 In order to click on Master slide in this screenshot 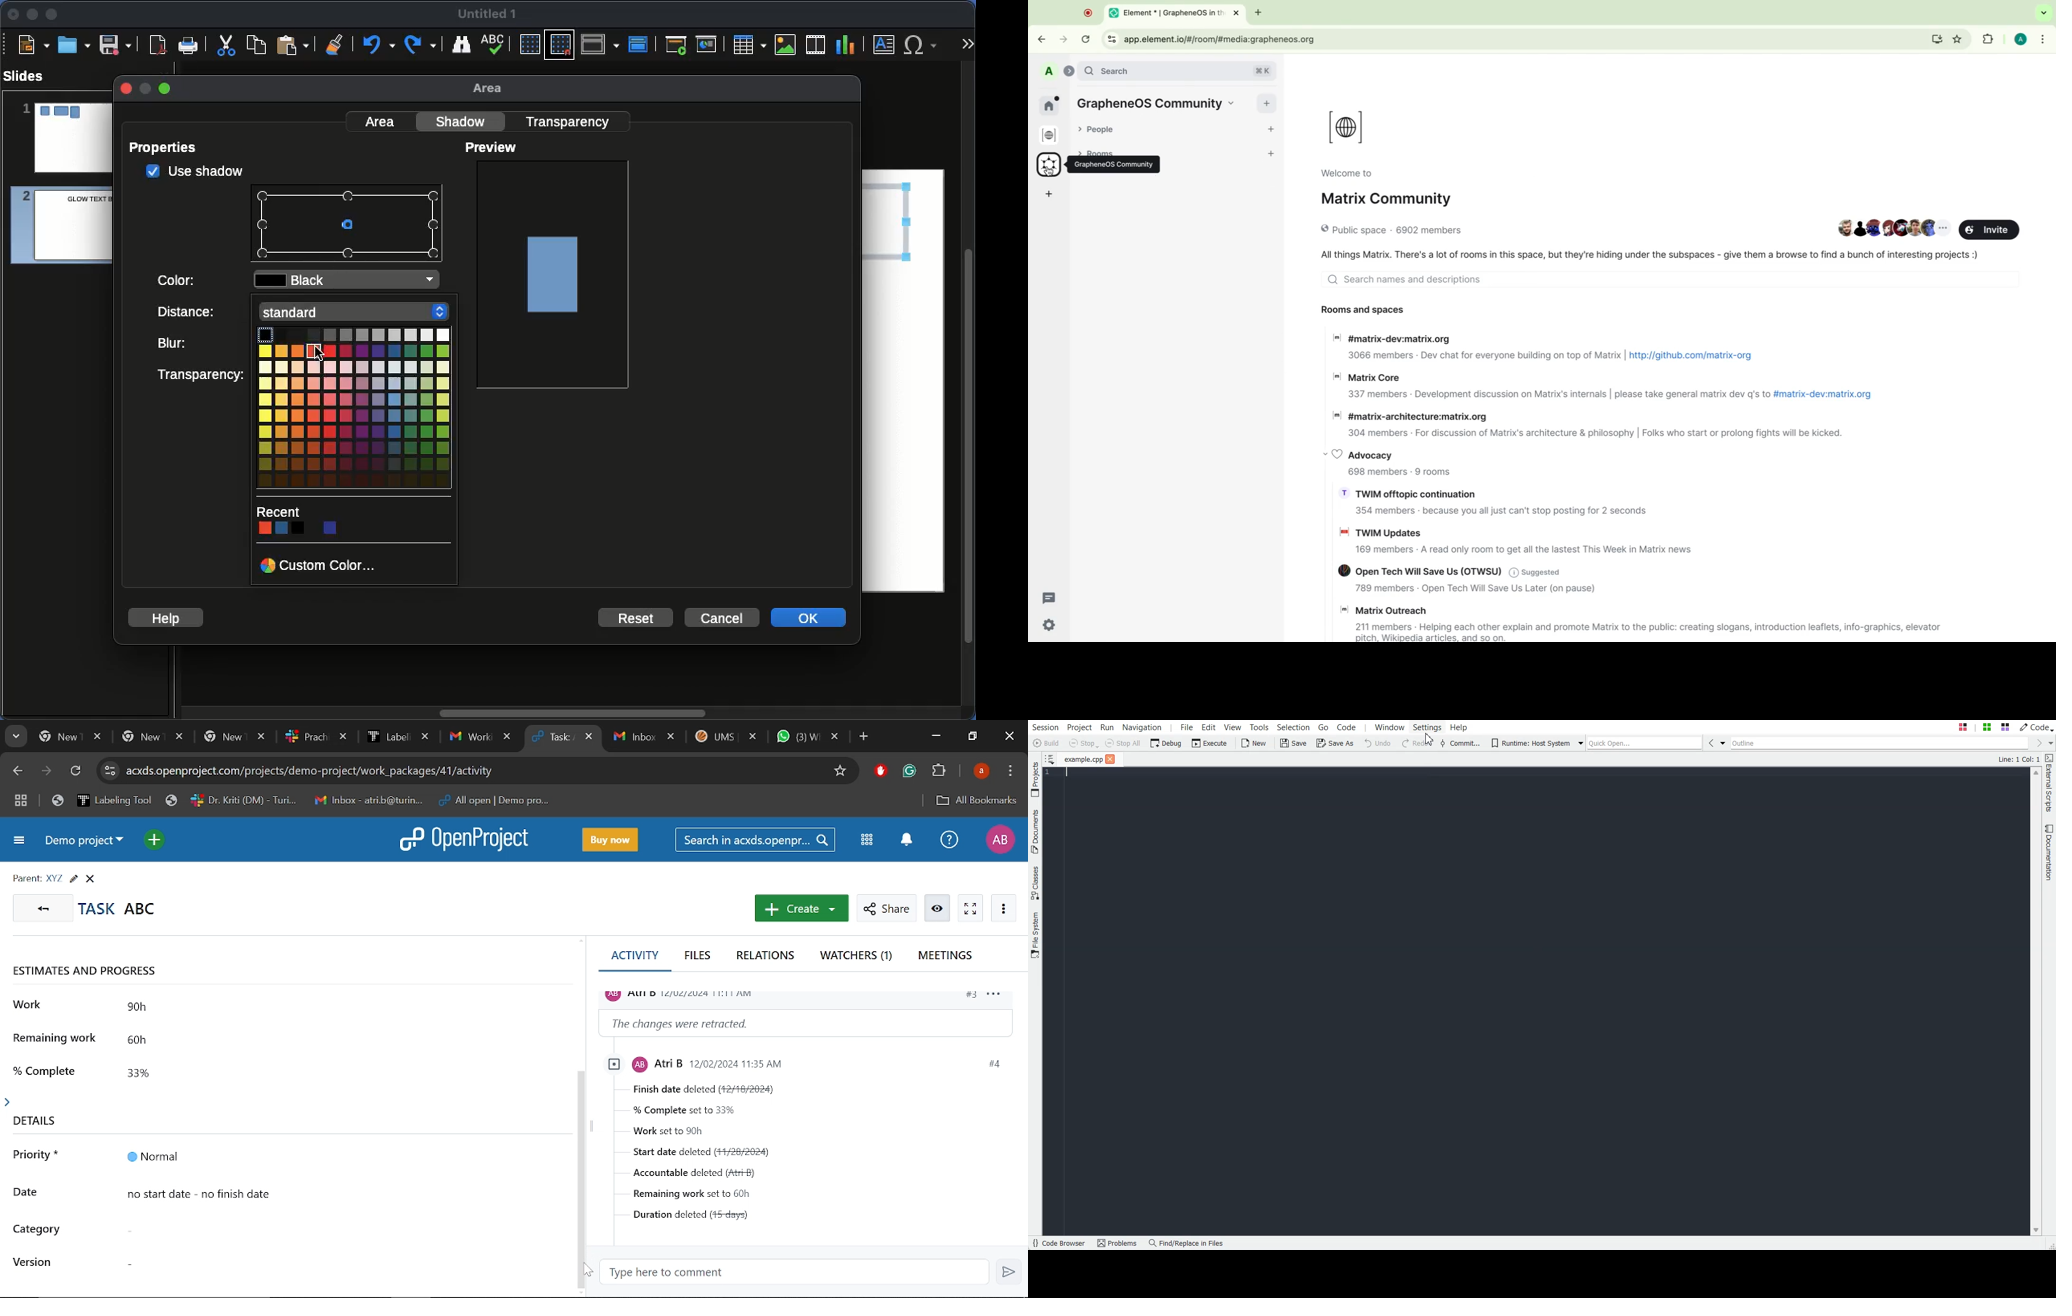, I will do `click(641, 44)`.